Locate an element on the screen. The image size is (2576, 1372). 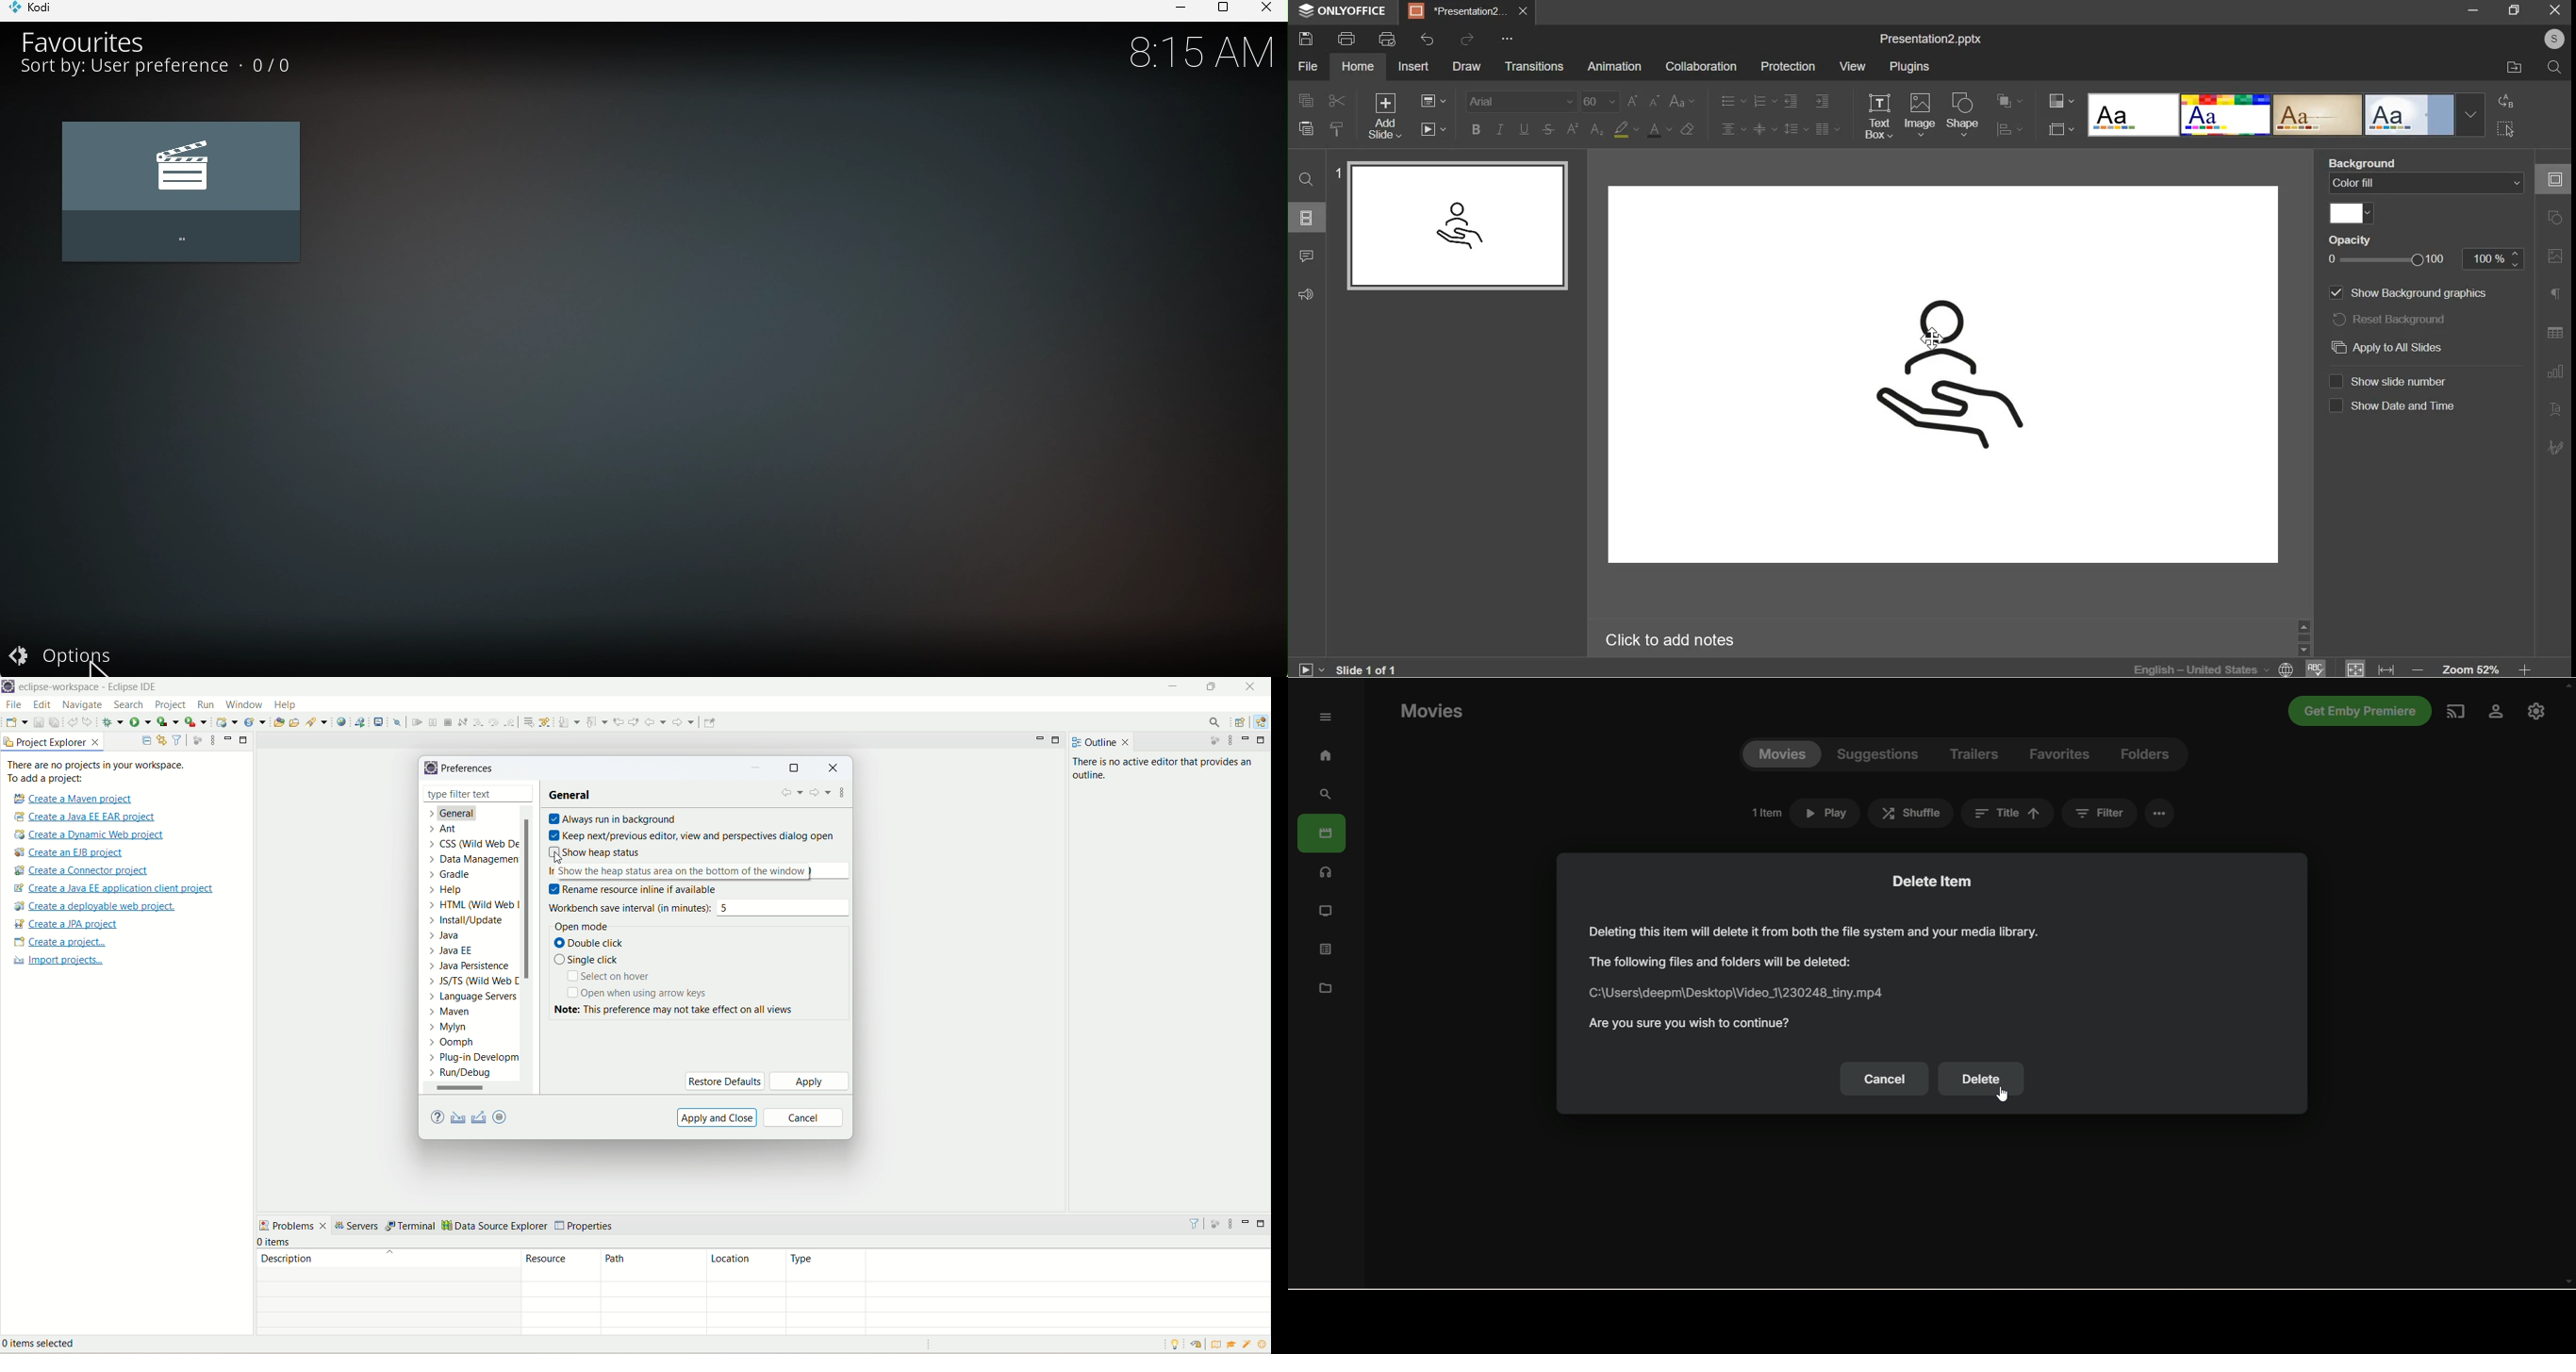
description is located at coordinates (388, 1258).